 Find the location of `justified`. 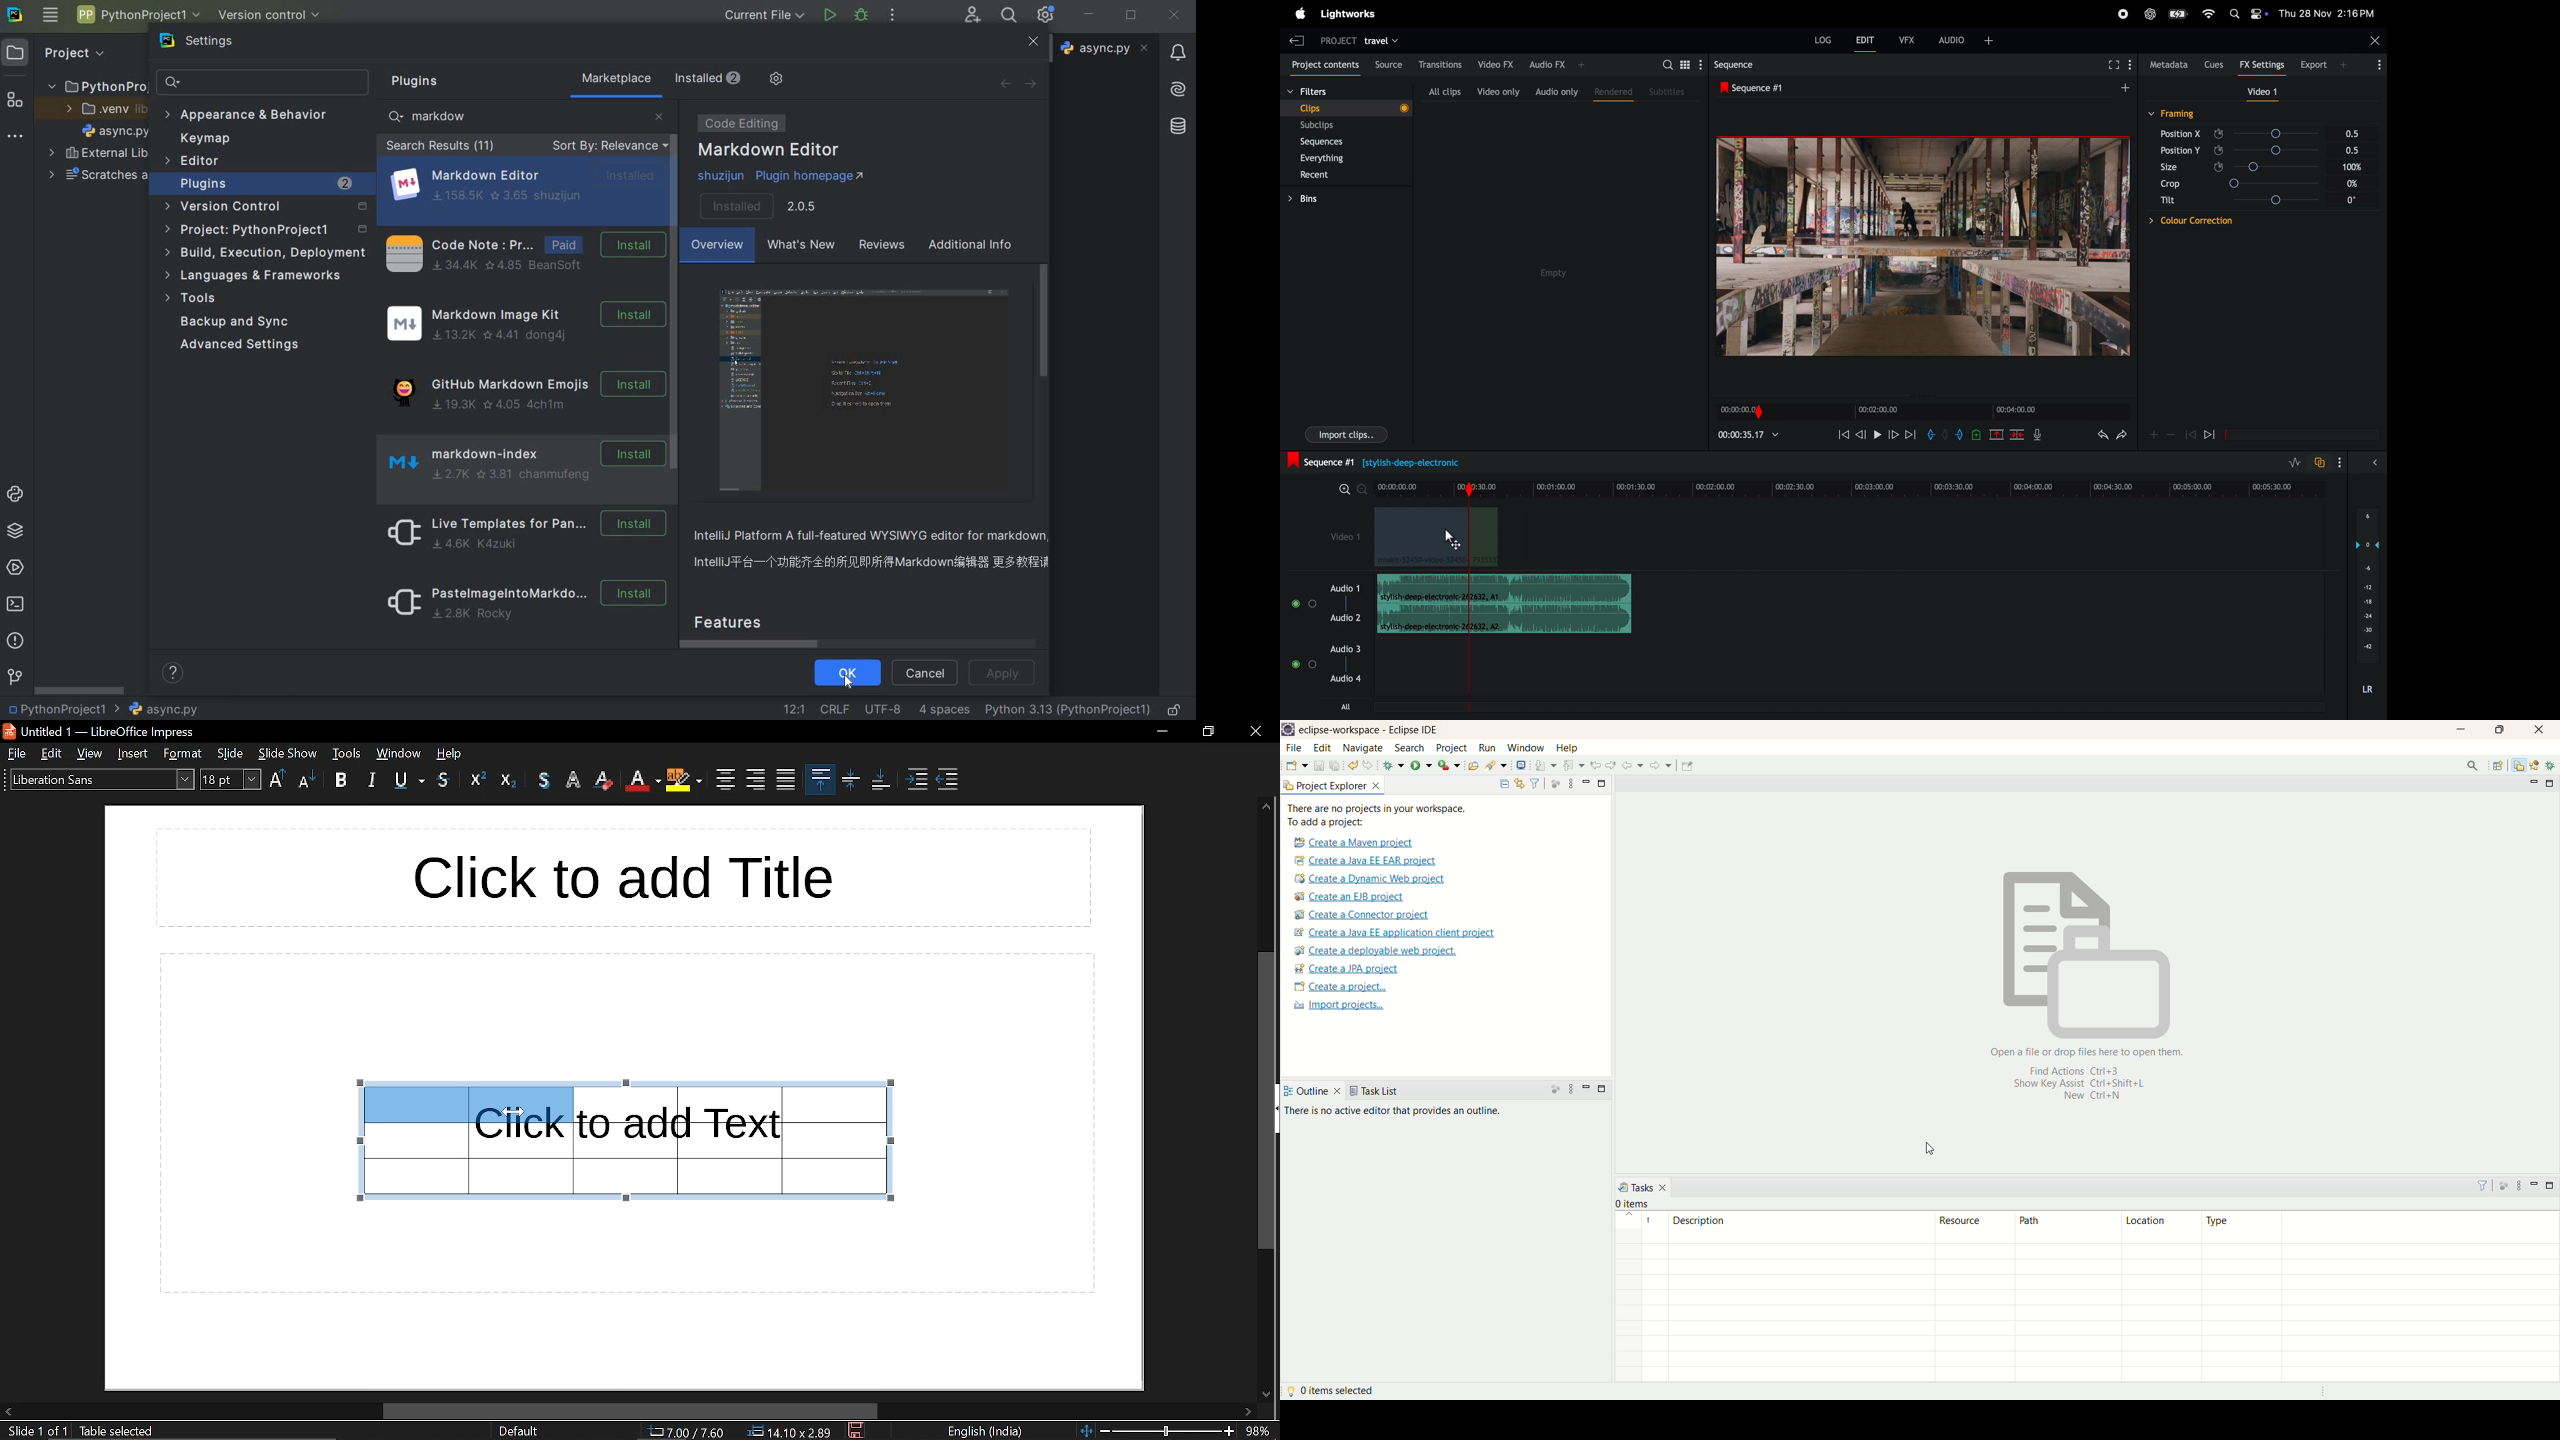

justified is located at coordinates (786, 780).